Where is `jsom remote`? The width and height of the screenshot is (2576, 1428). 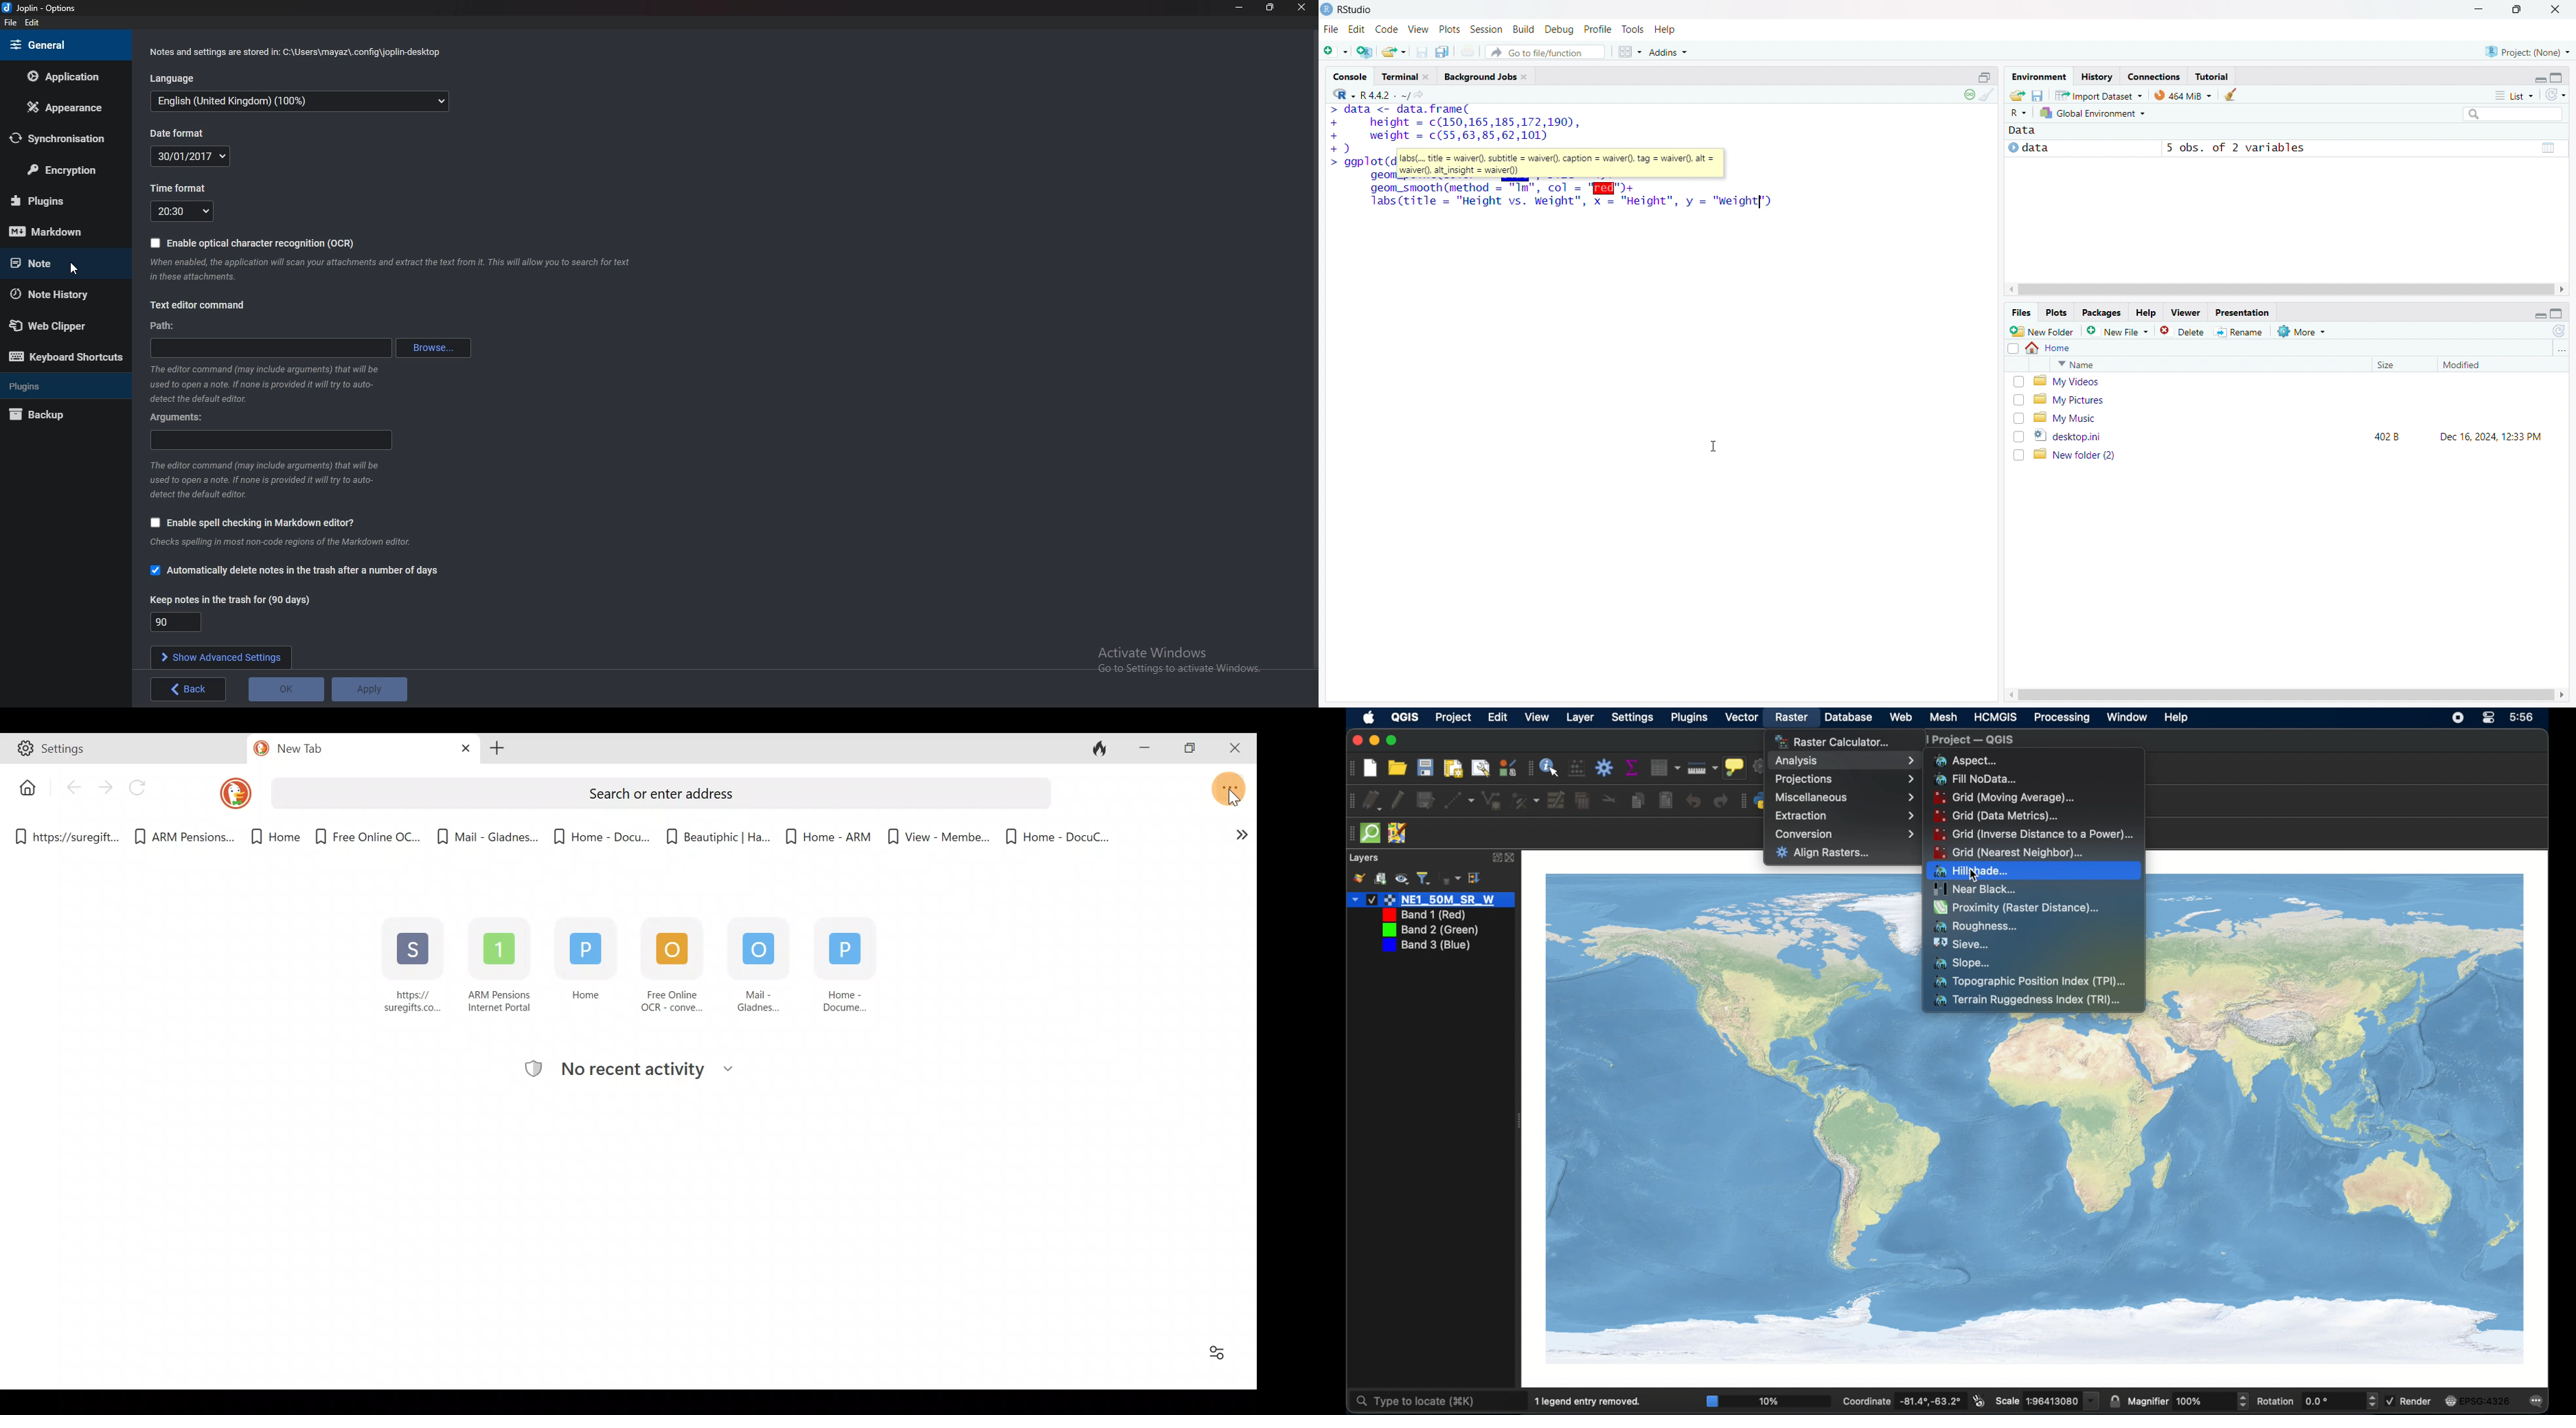 jsom remote is located at coordinates (1398, 832).